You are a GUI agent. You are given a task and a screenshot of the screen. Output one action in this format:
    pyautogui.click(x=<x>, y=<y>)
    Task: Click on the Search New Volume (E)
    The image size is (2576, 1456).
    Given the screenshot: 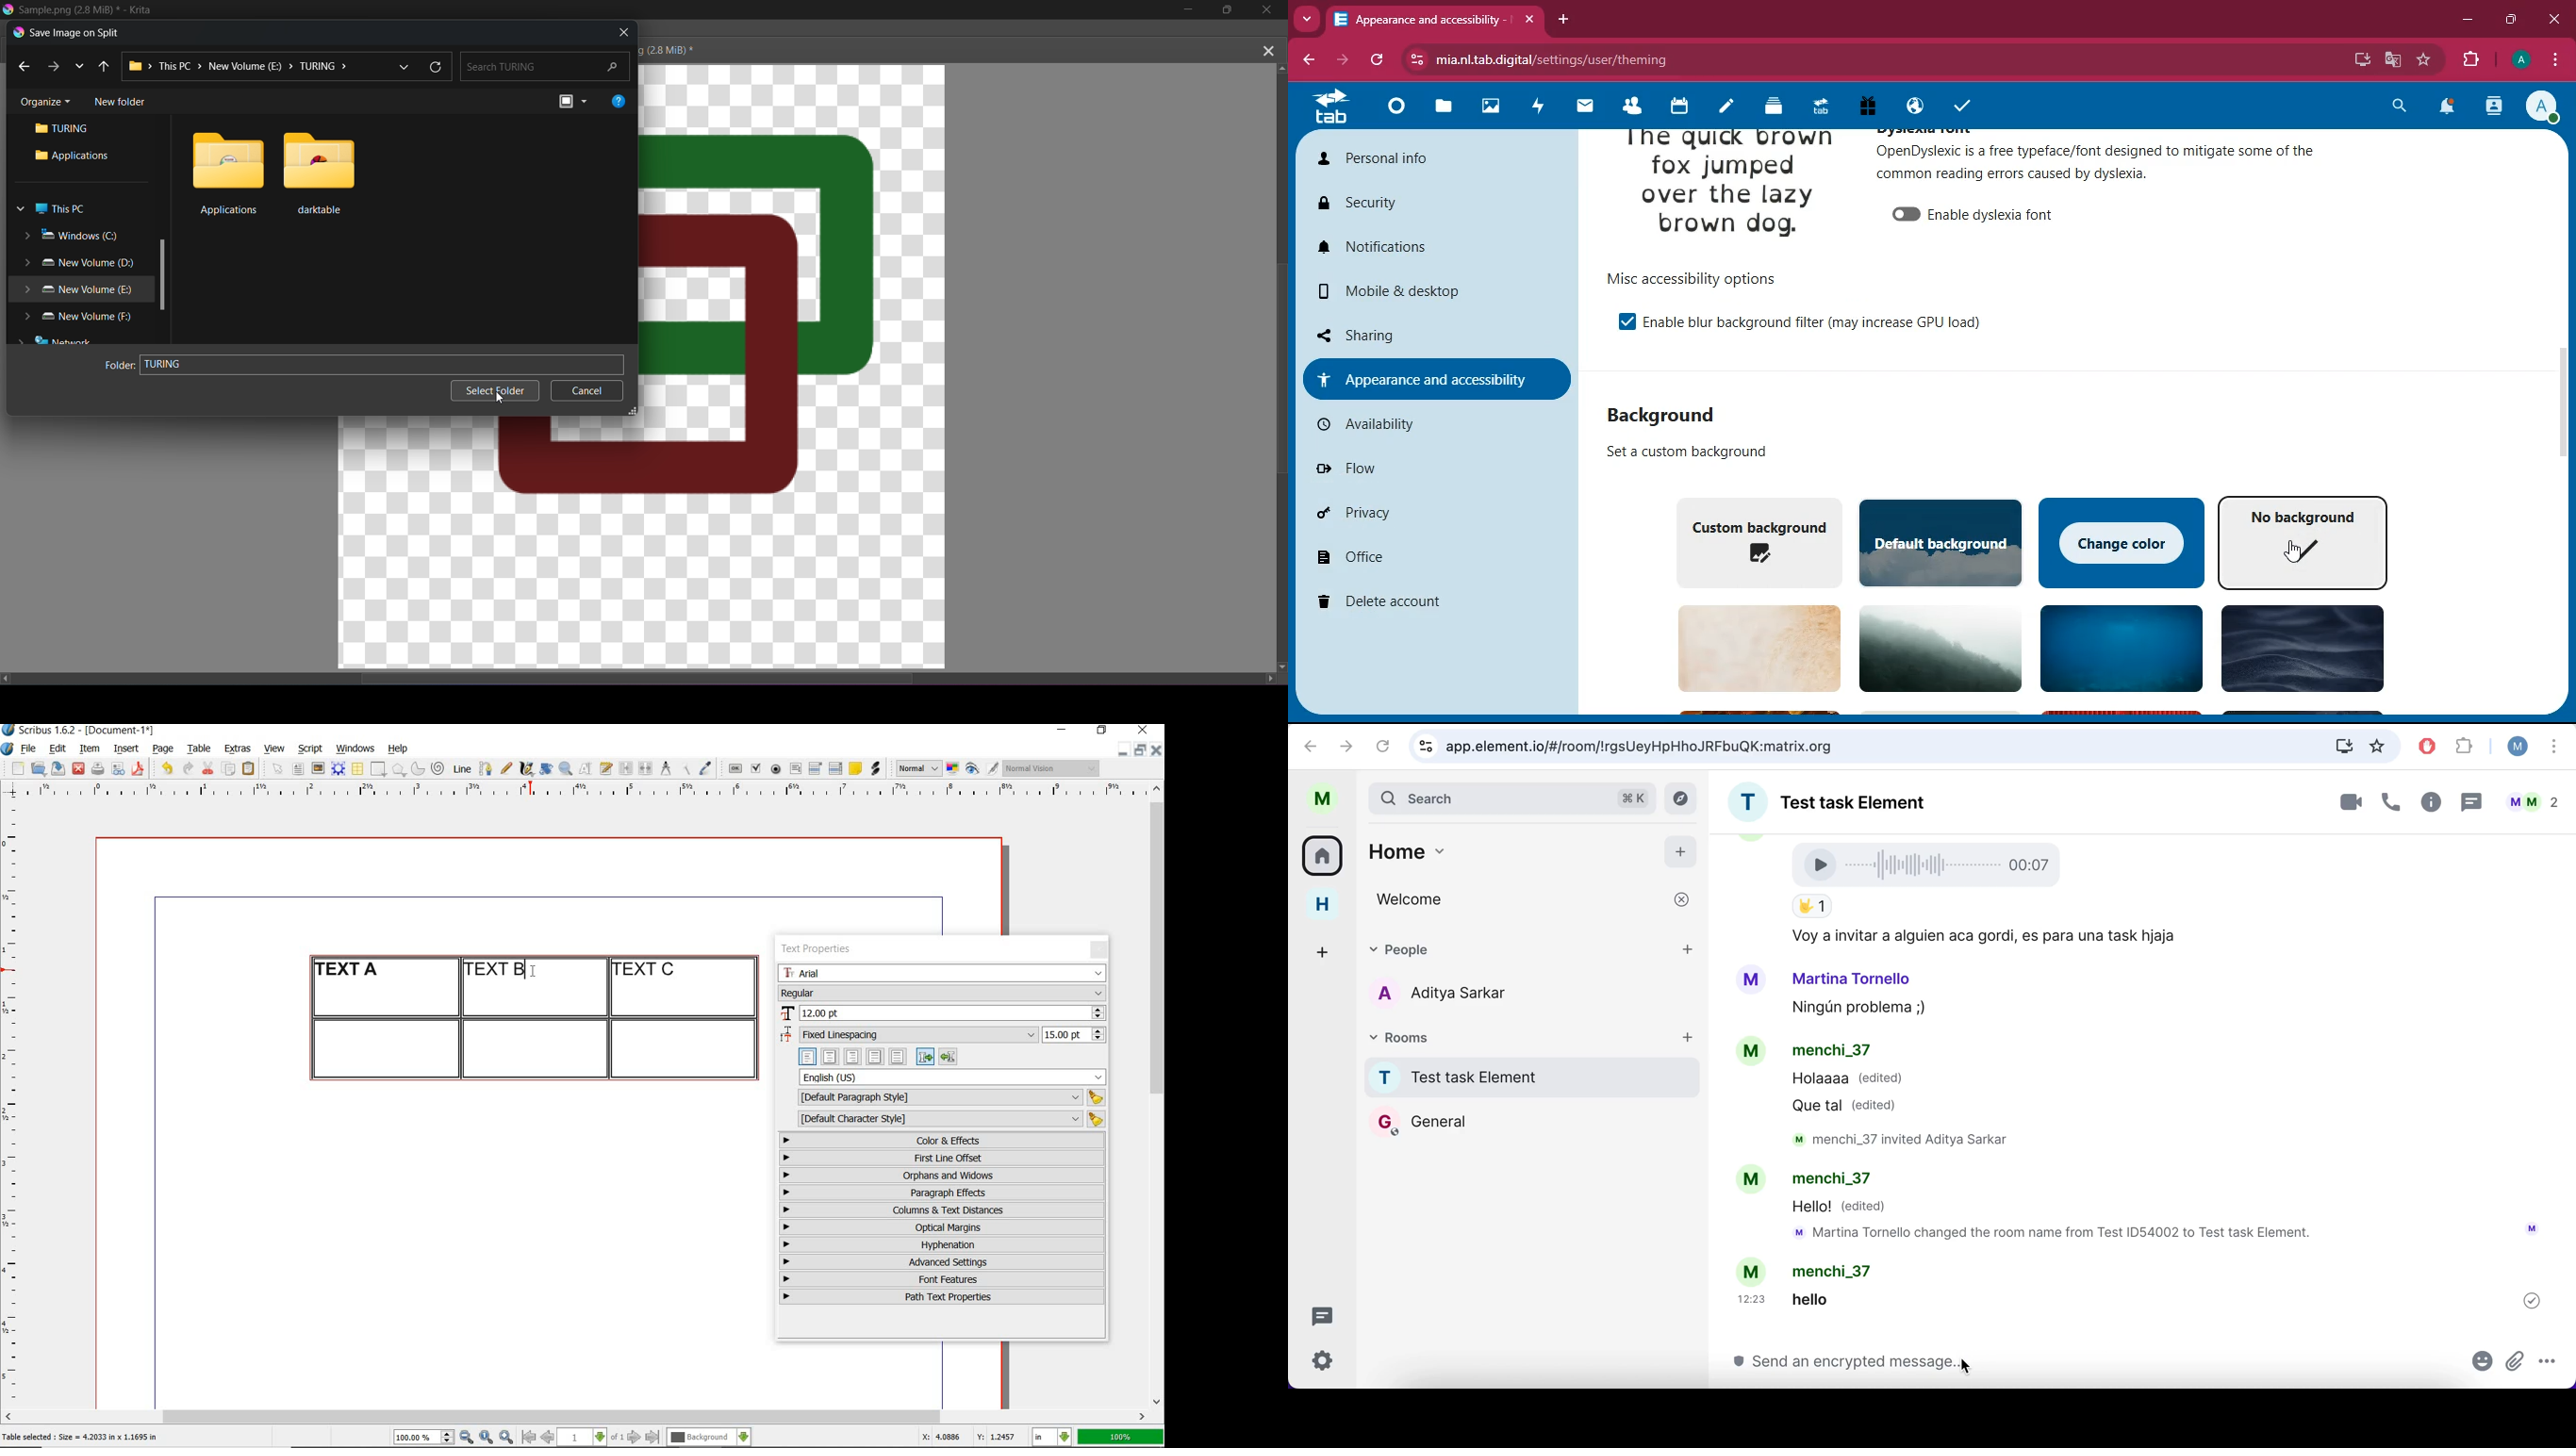 What is the action you would take?
    pyautogui.click(x=547, y=65)
    